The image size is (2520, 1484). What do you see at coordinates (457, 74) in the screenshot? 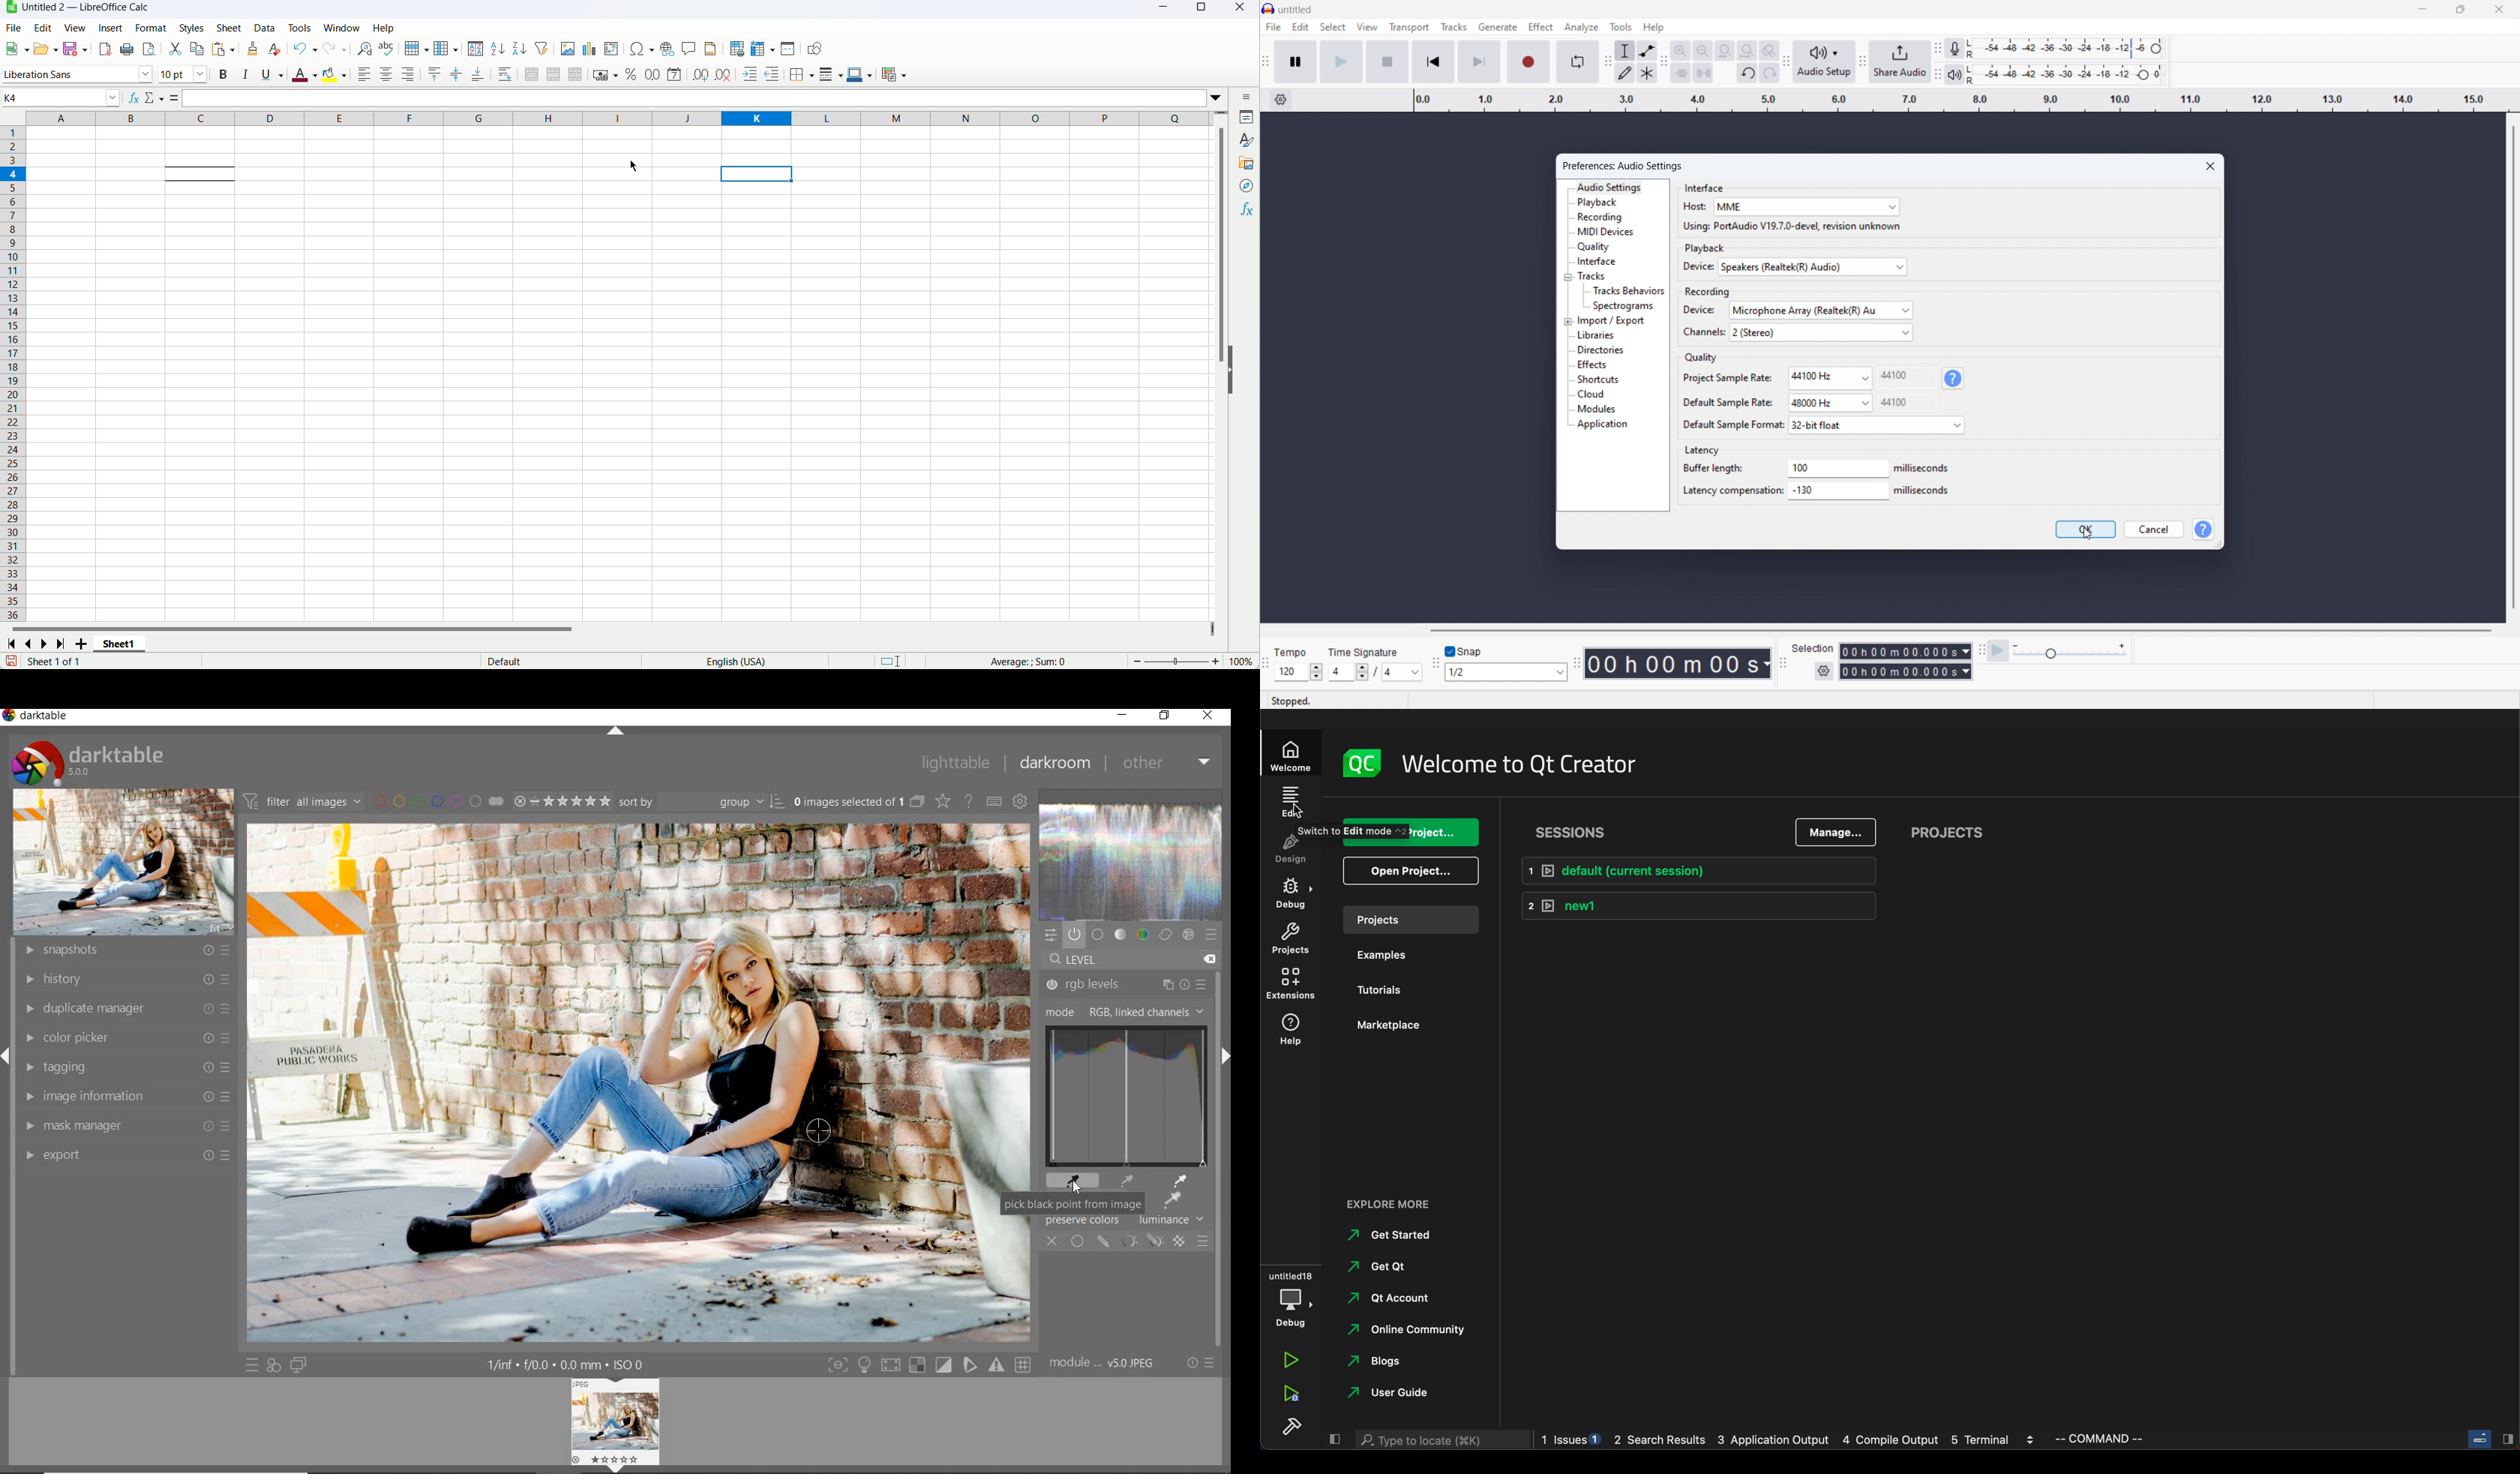
I see `Center vertically` at bounding box center [457, 74].